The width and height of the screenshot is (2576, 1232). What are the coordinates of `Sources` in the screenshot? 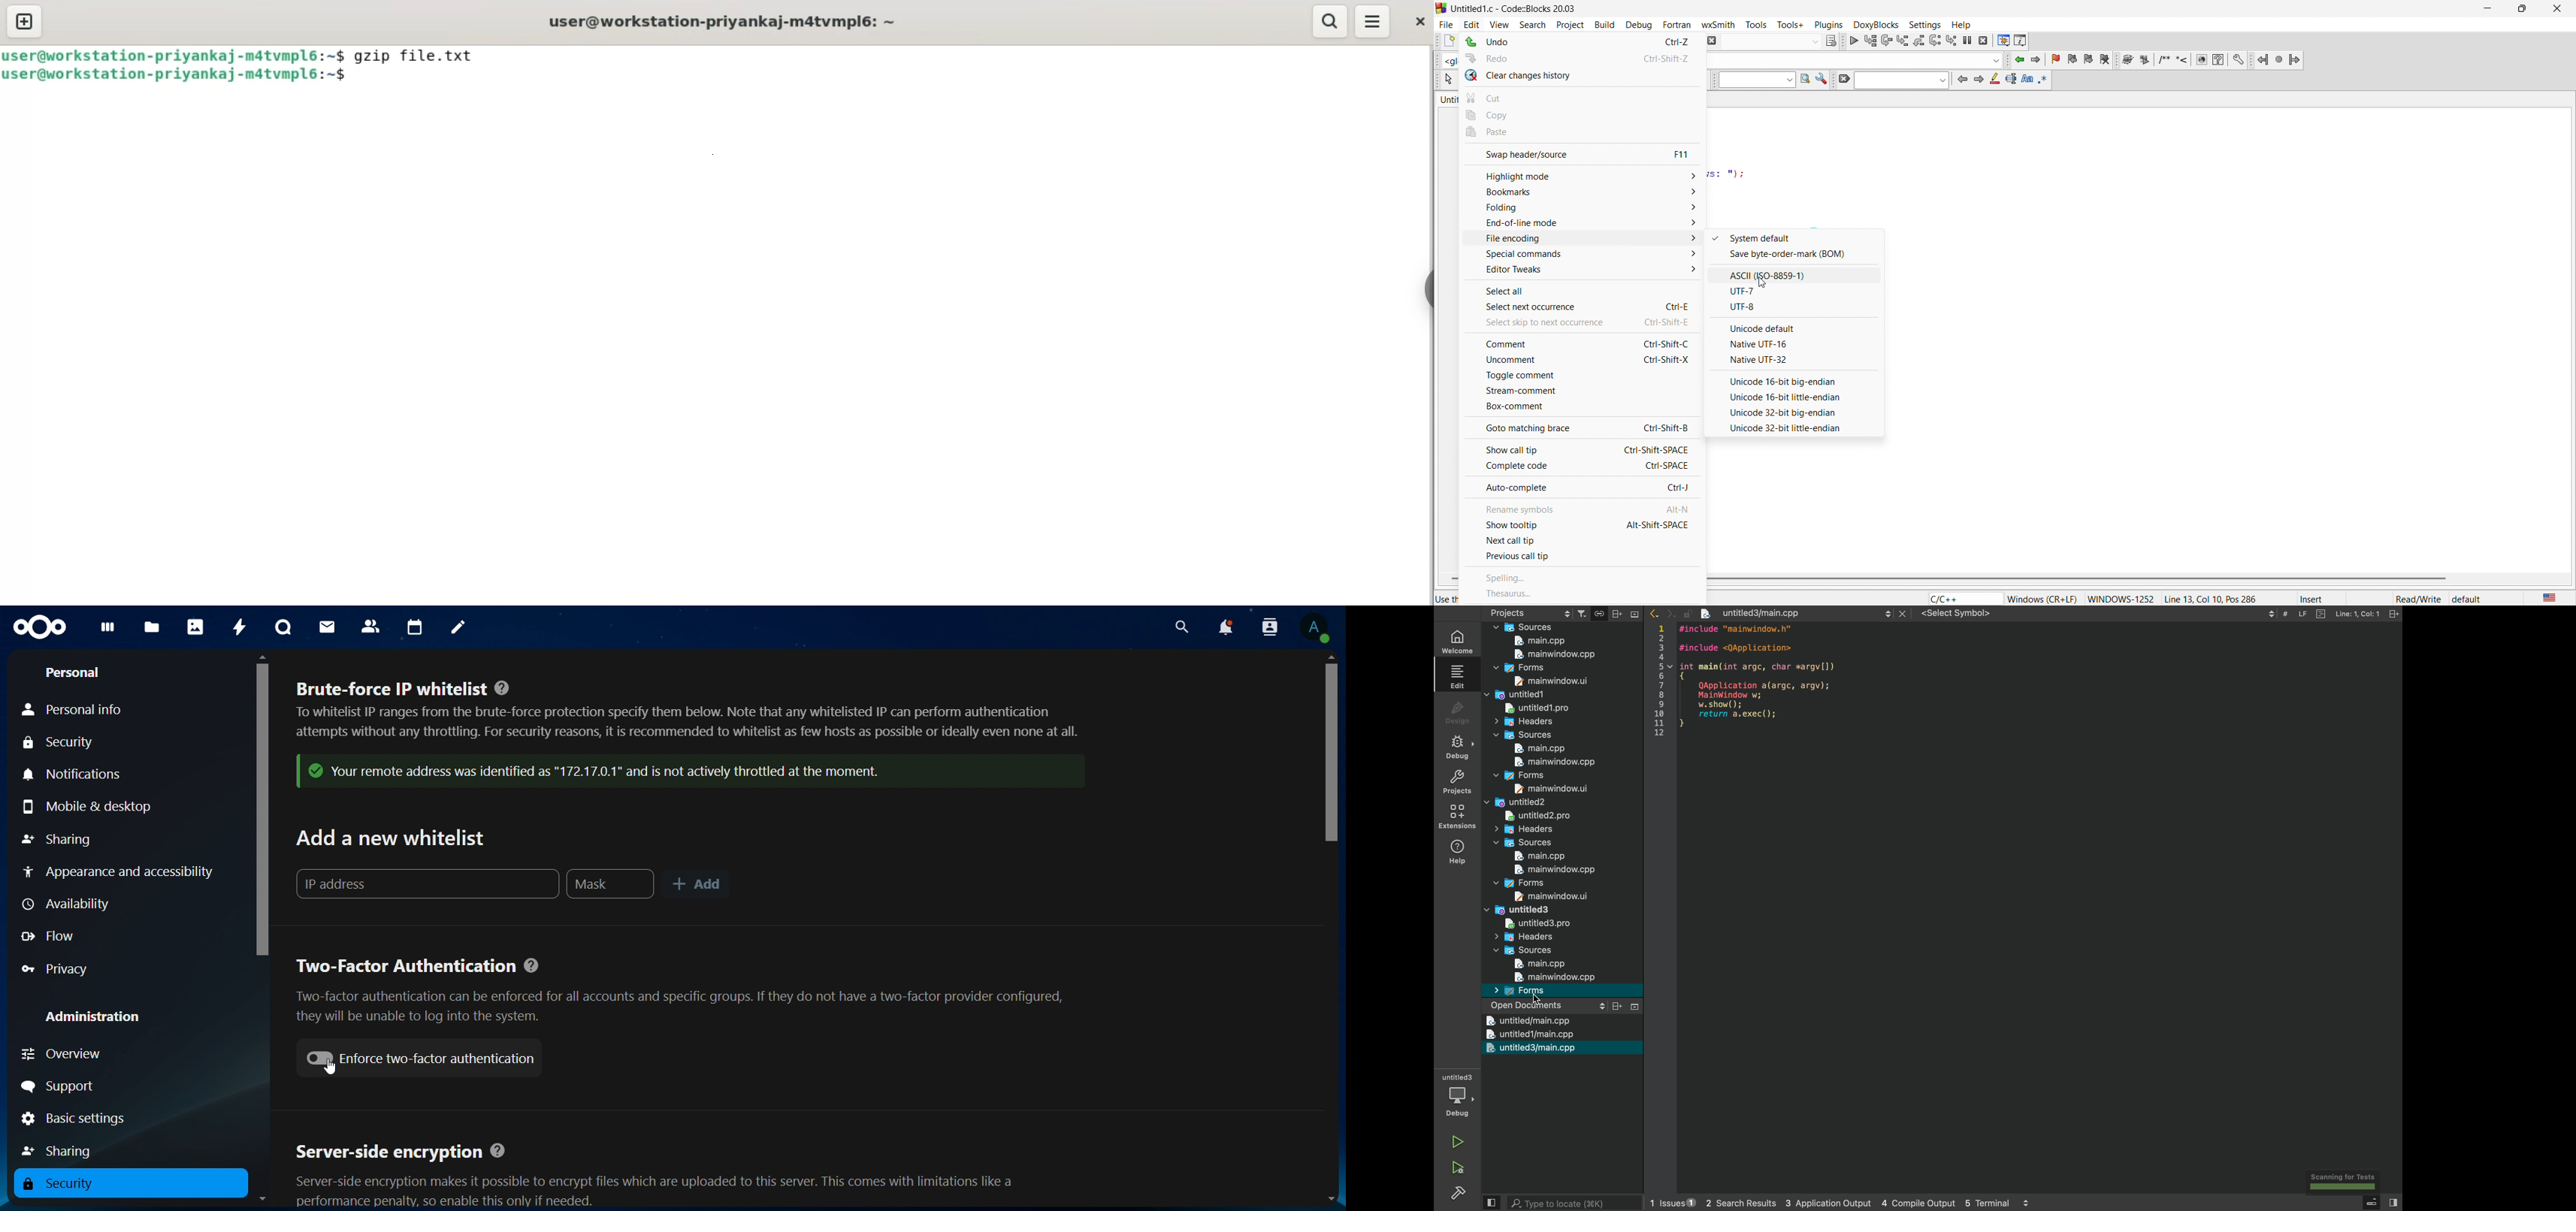 It's located at (1524, 736).